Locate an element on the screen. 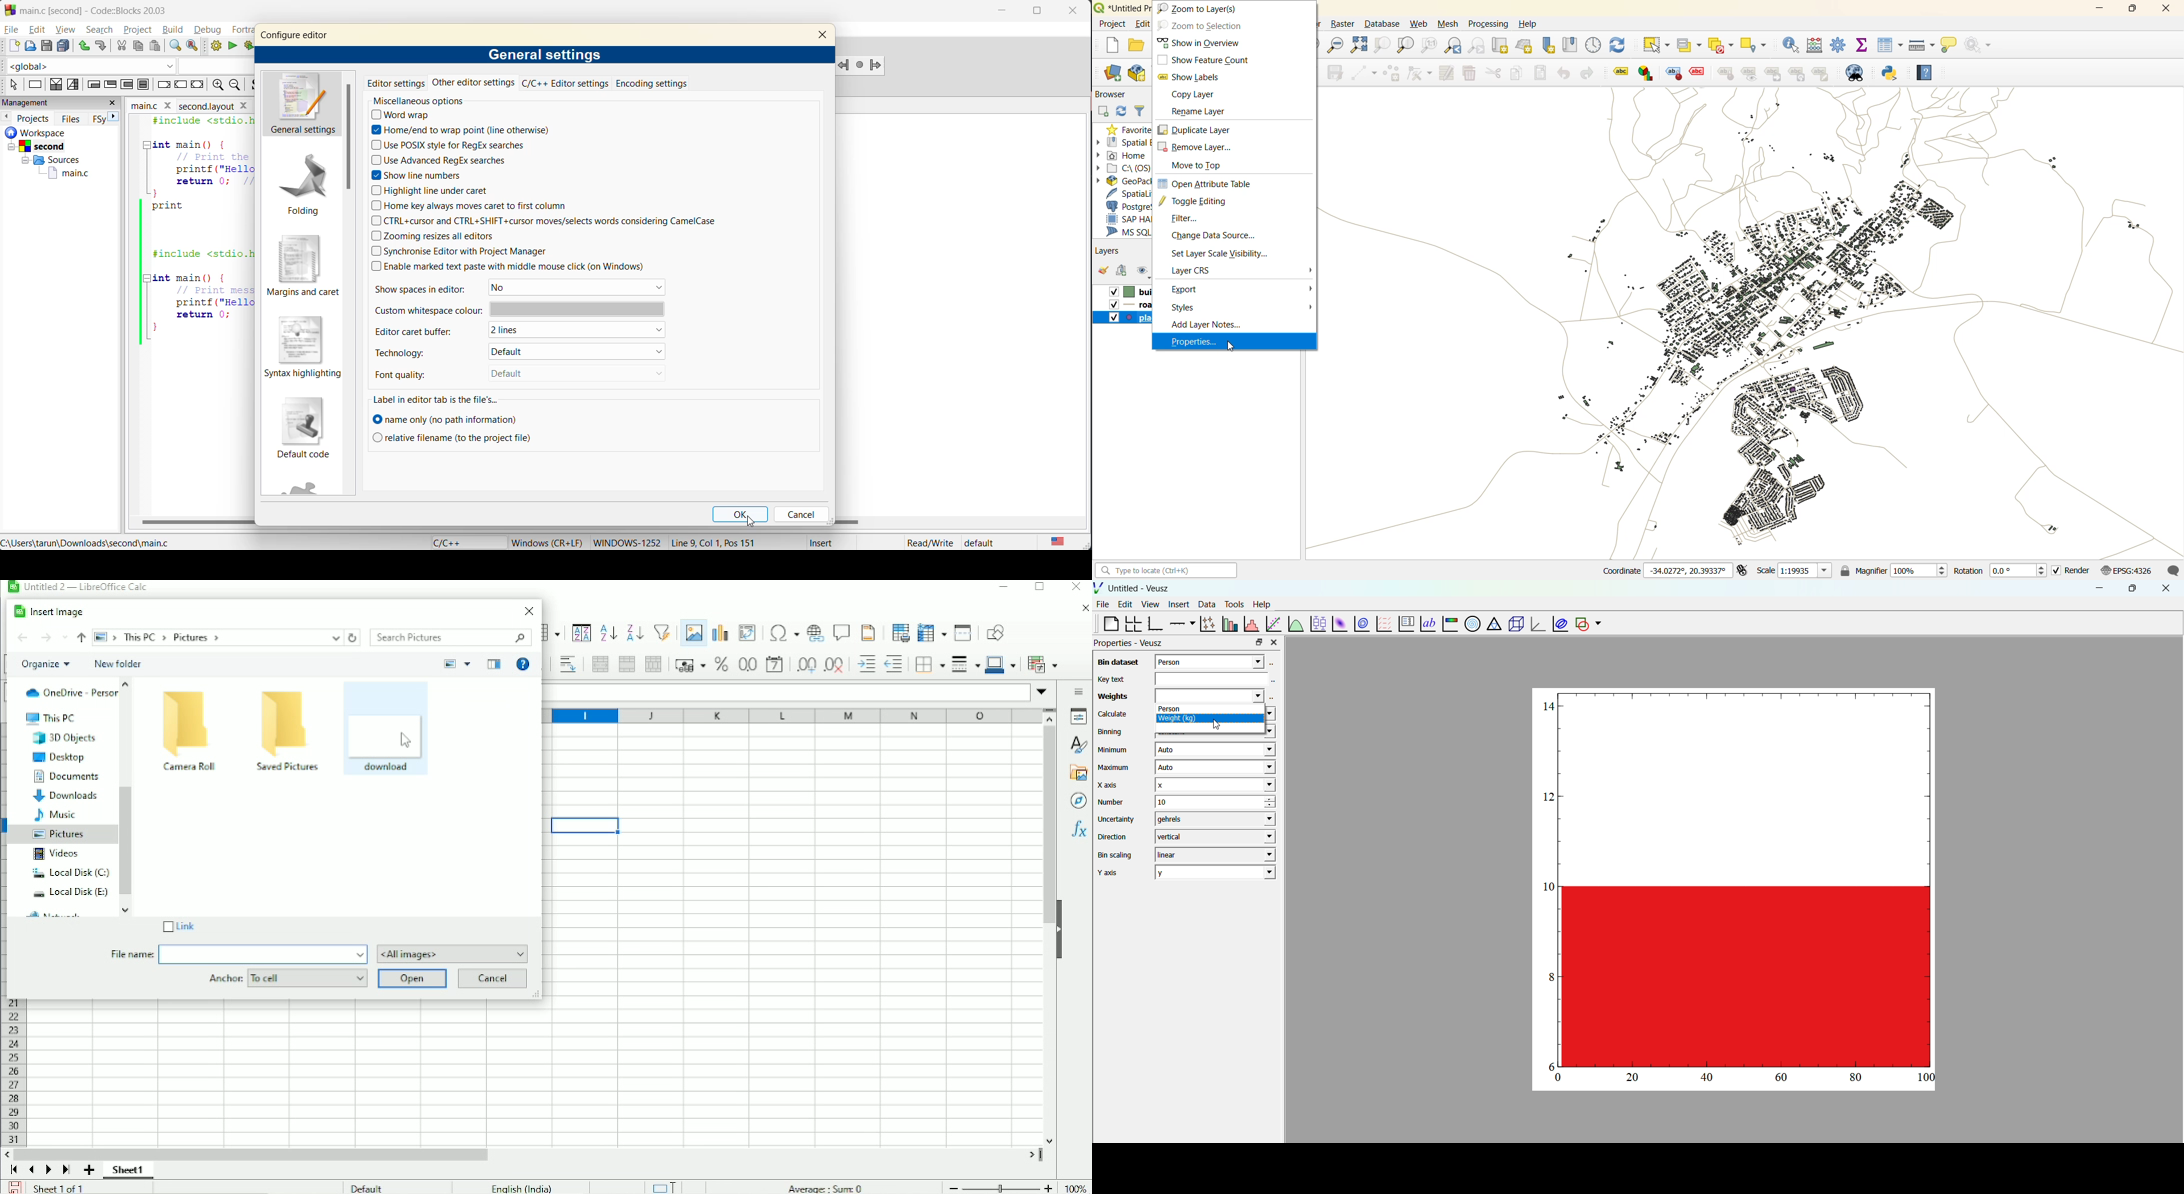 Image resolution: width=2184 pixels, height=1204 pixels. Properties is located at coordinates (1078, 719).